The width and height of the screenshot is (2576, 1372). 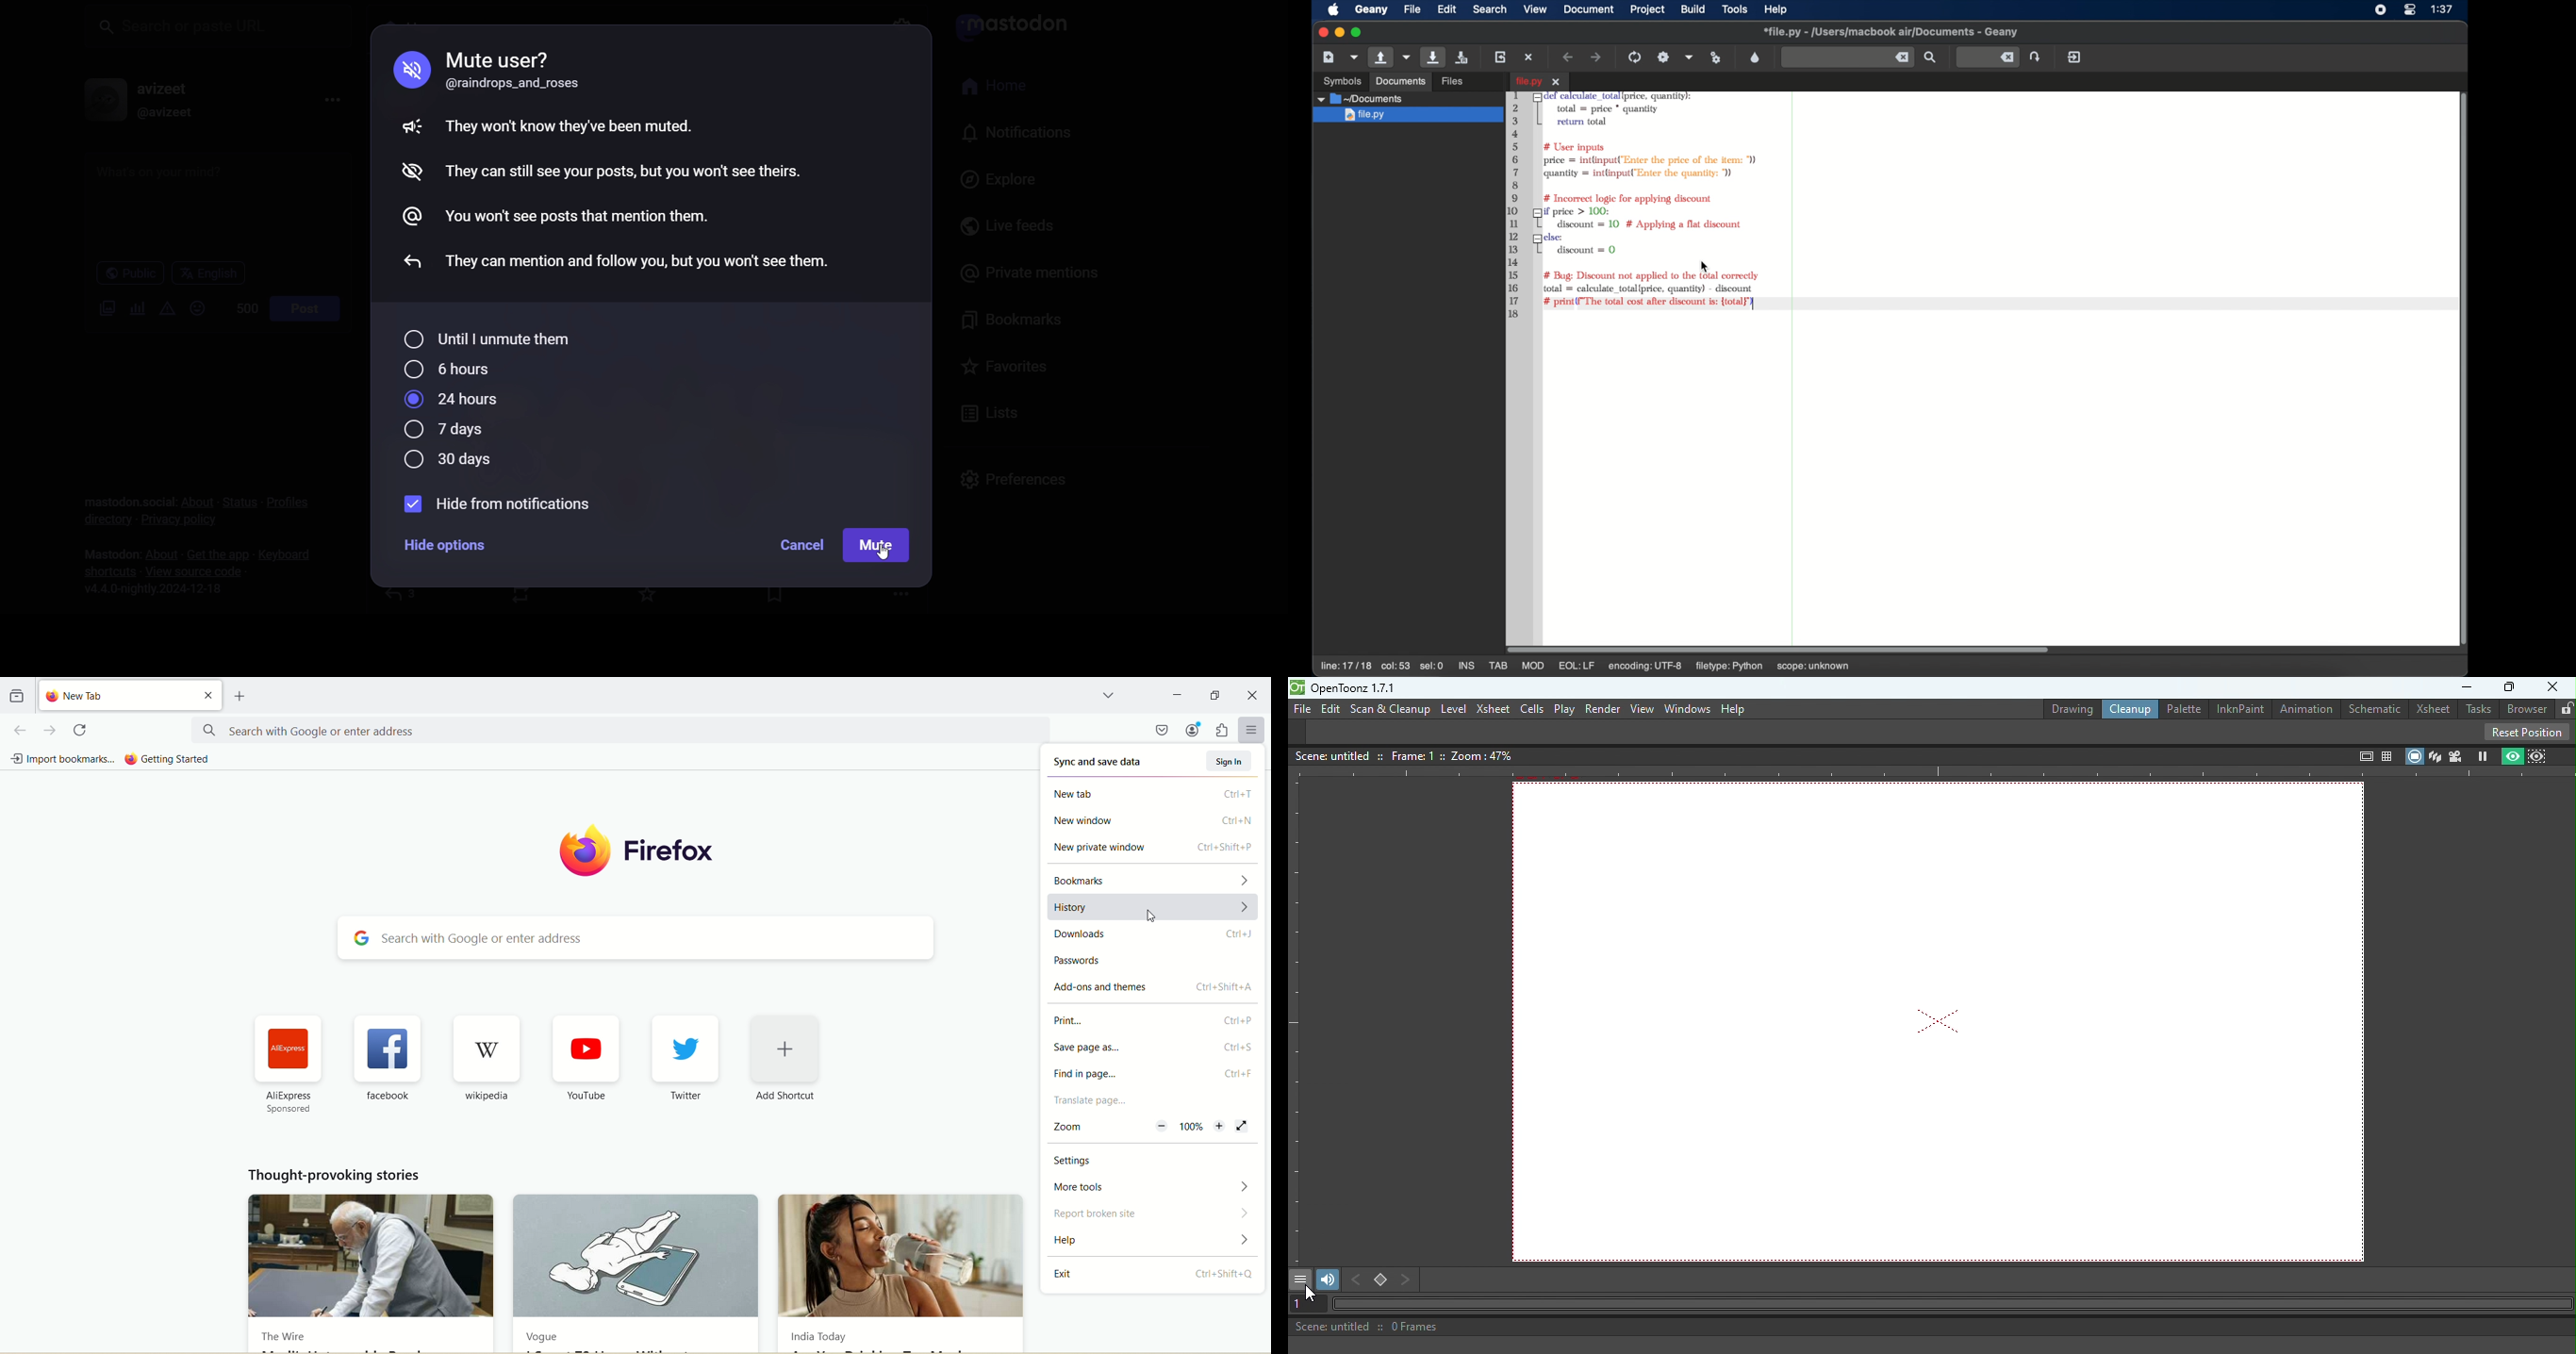 I want to click on reload current page, so click(x=82, y=730).